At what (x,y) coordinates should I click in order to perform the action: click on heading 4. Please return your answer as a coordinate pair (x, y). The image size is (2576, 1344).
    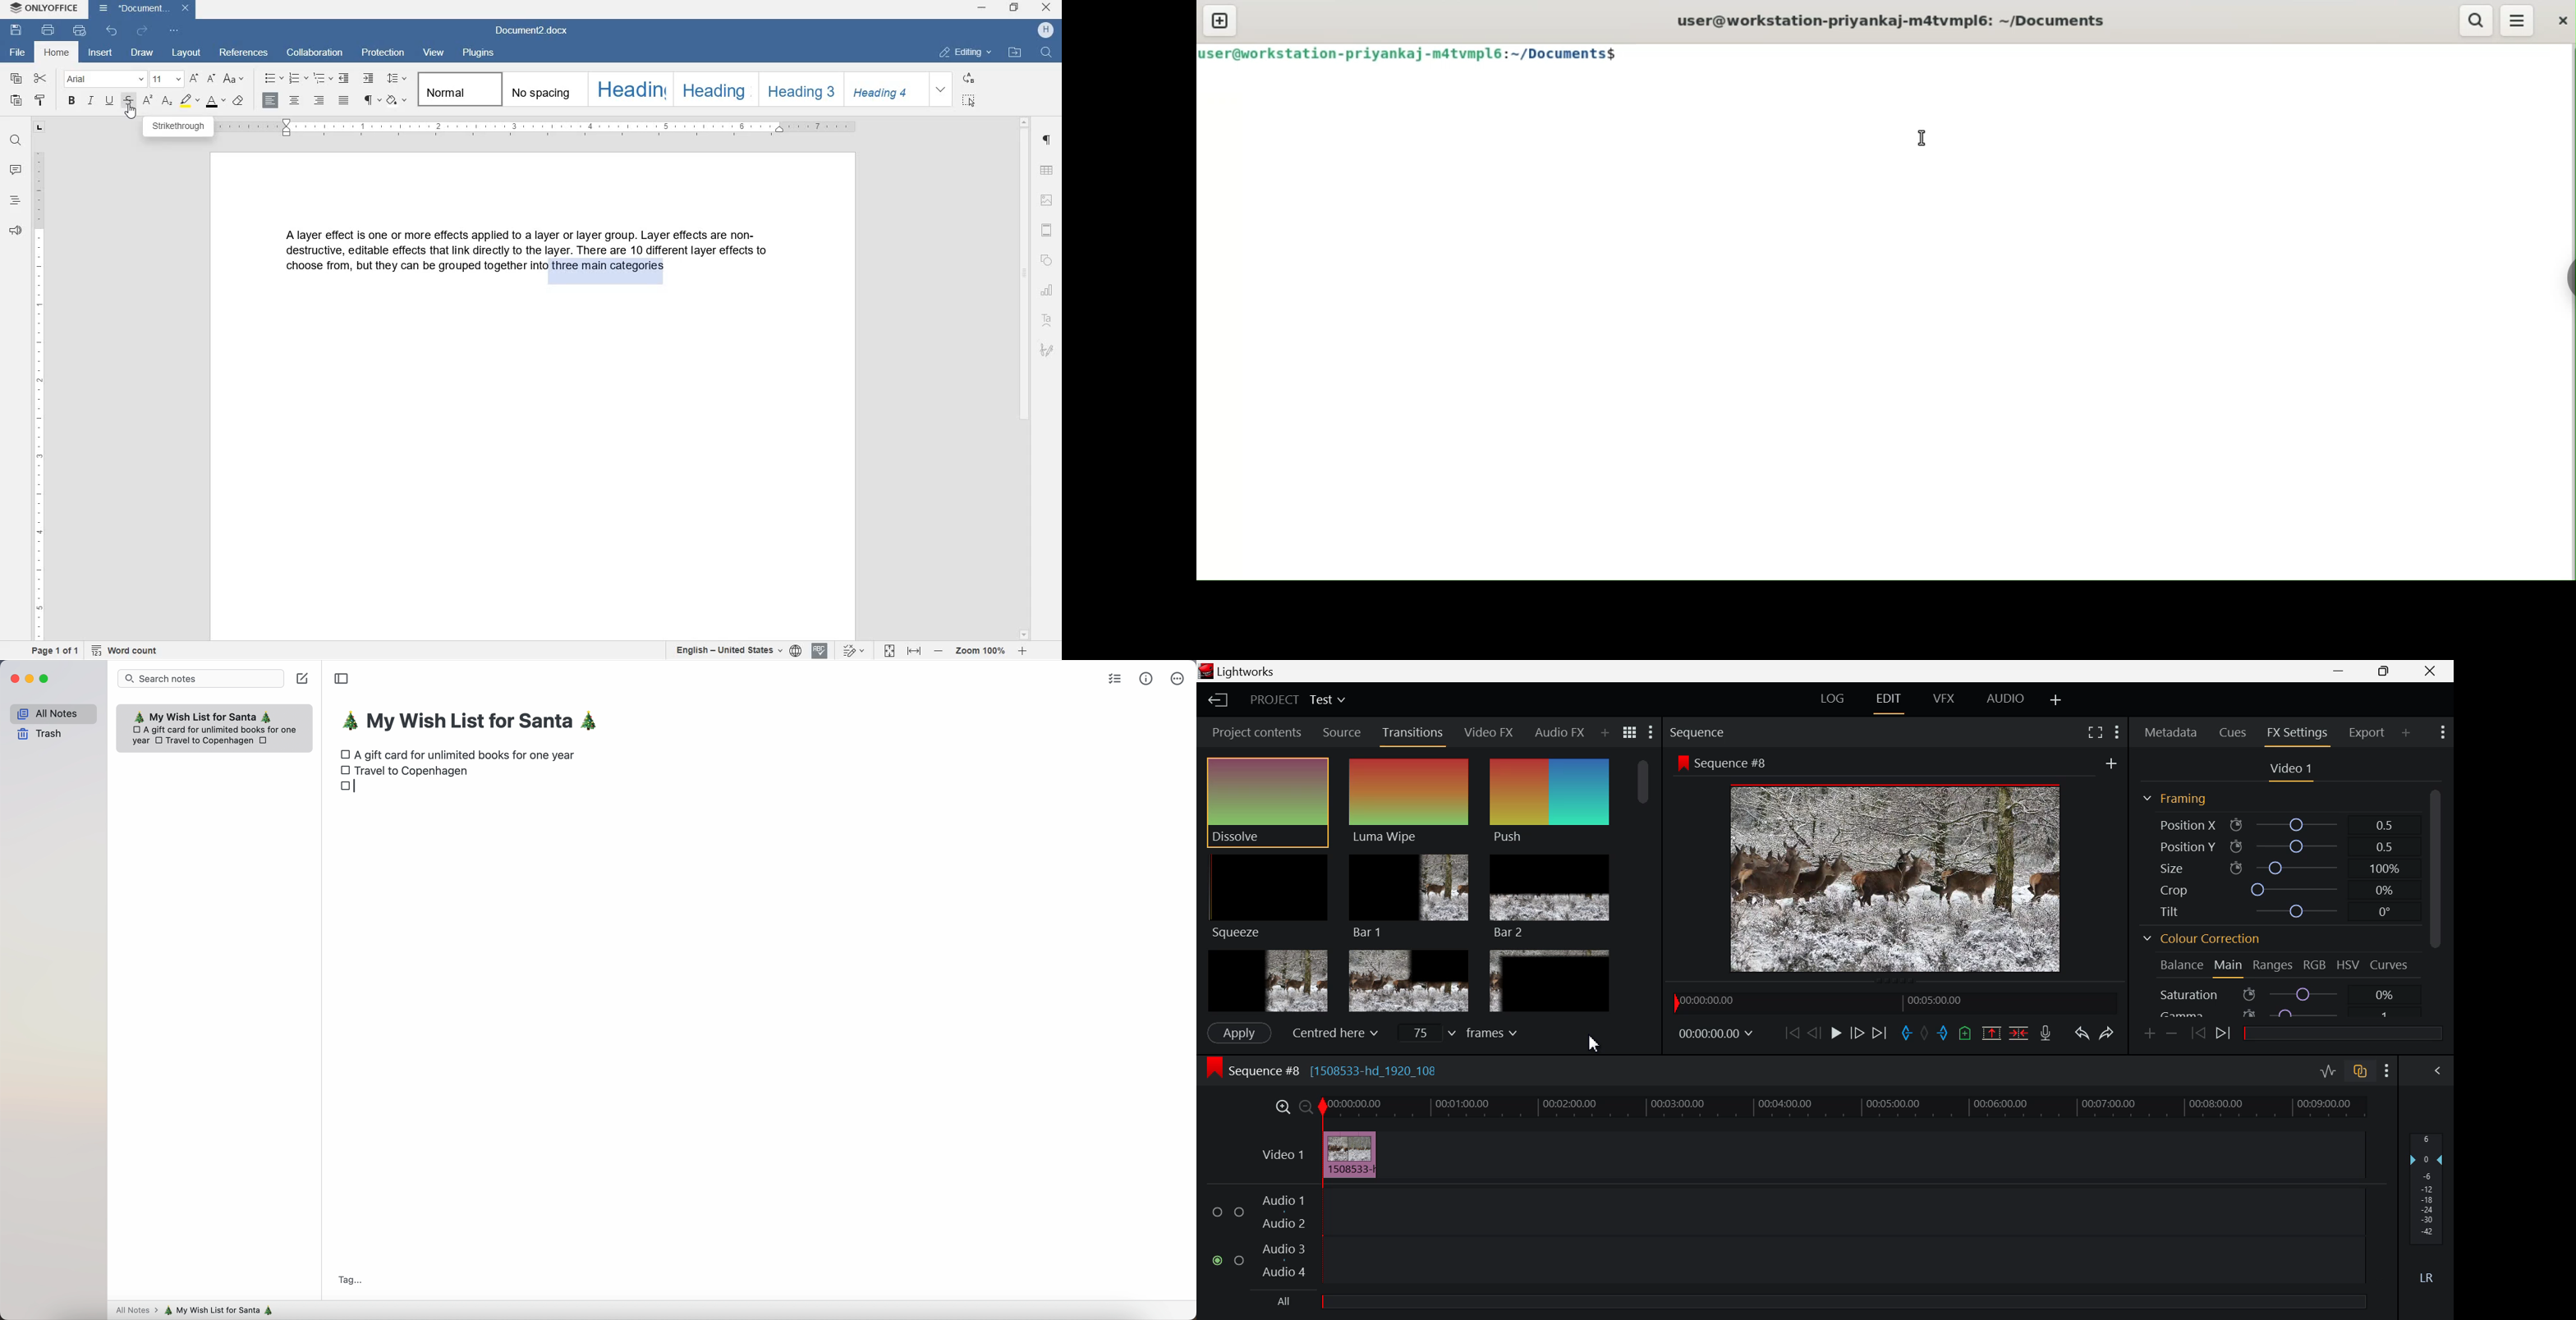
    Looking at the image, I should click on (885, 89).